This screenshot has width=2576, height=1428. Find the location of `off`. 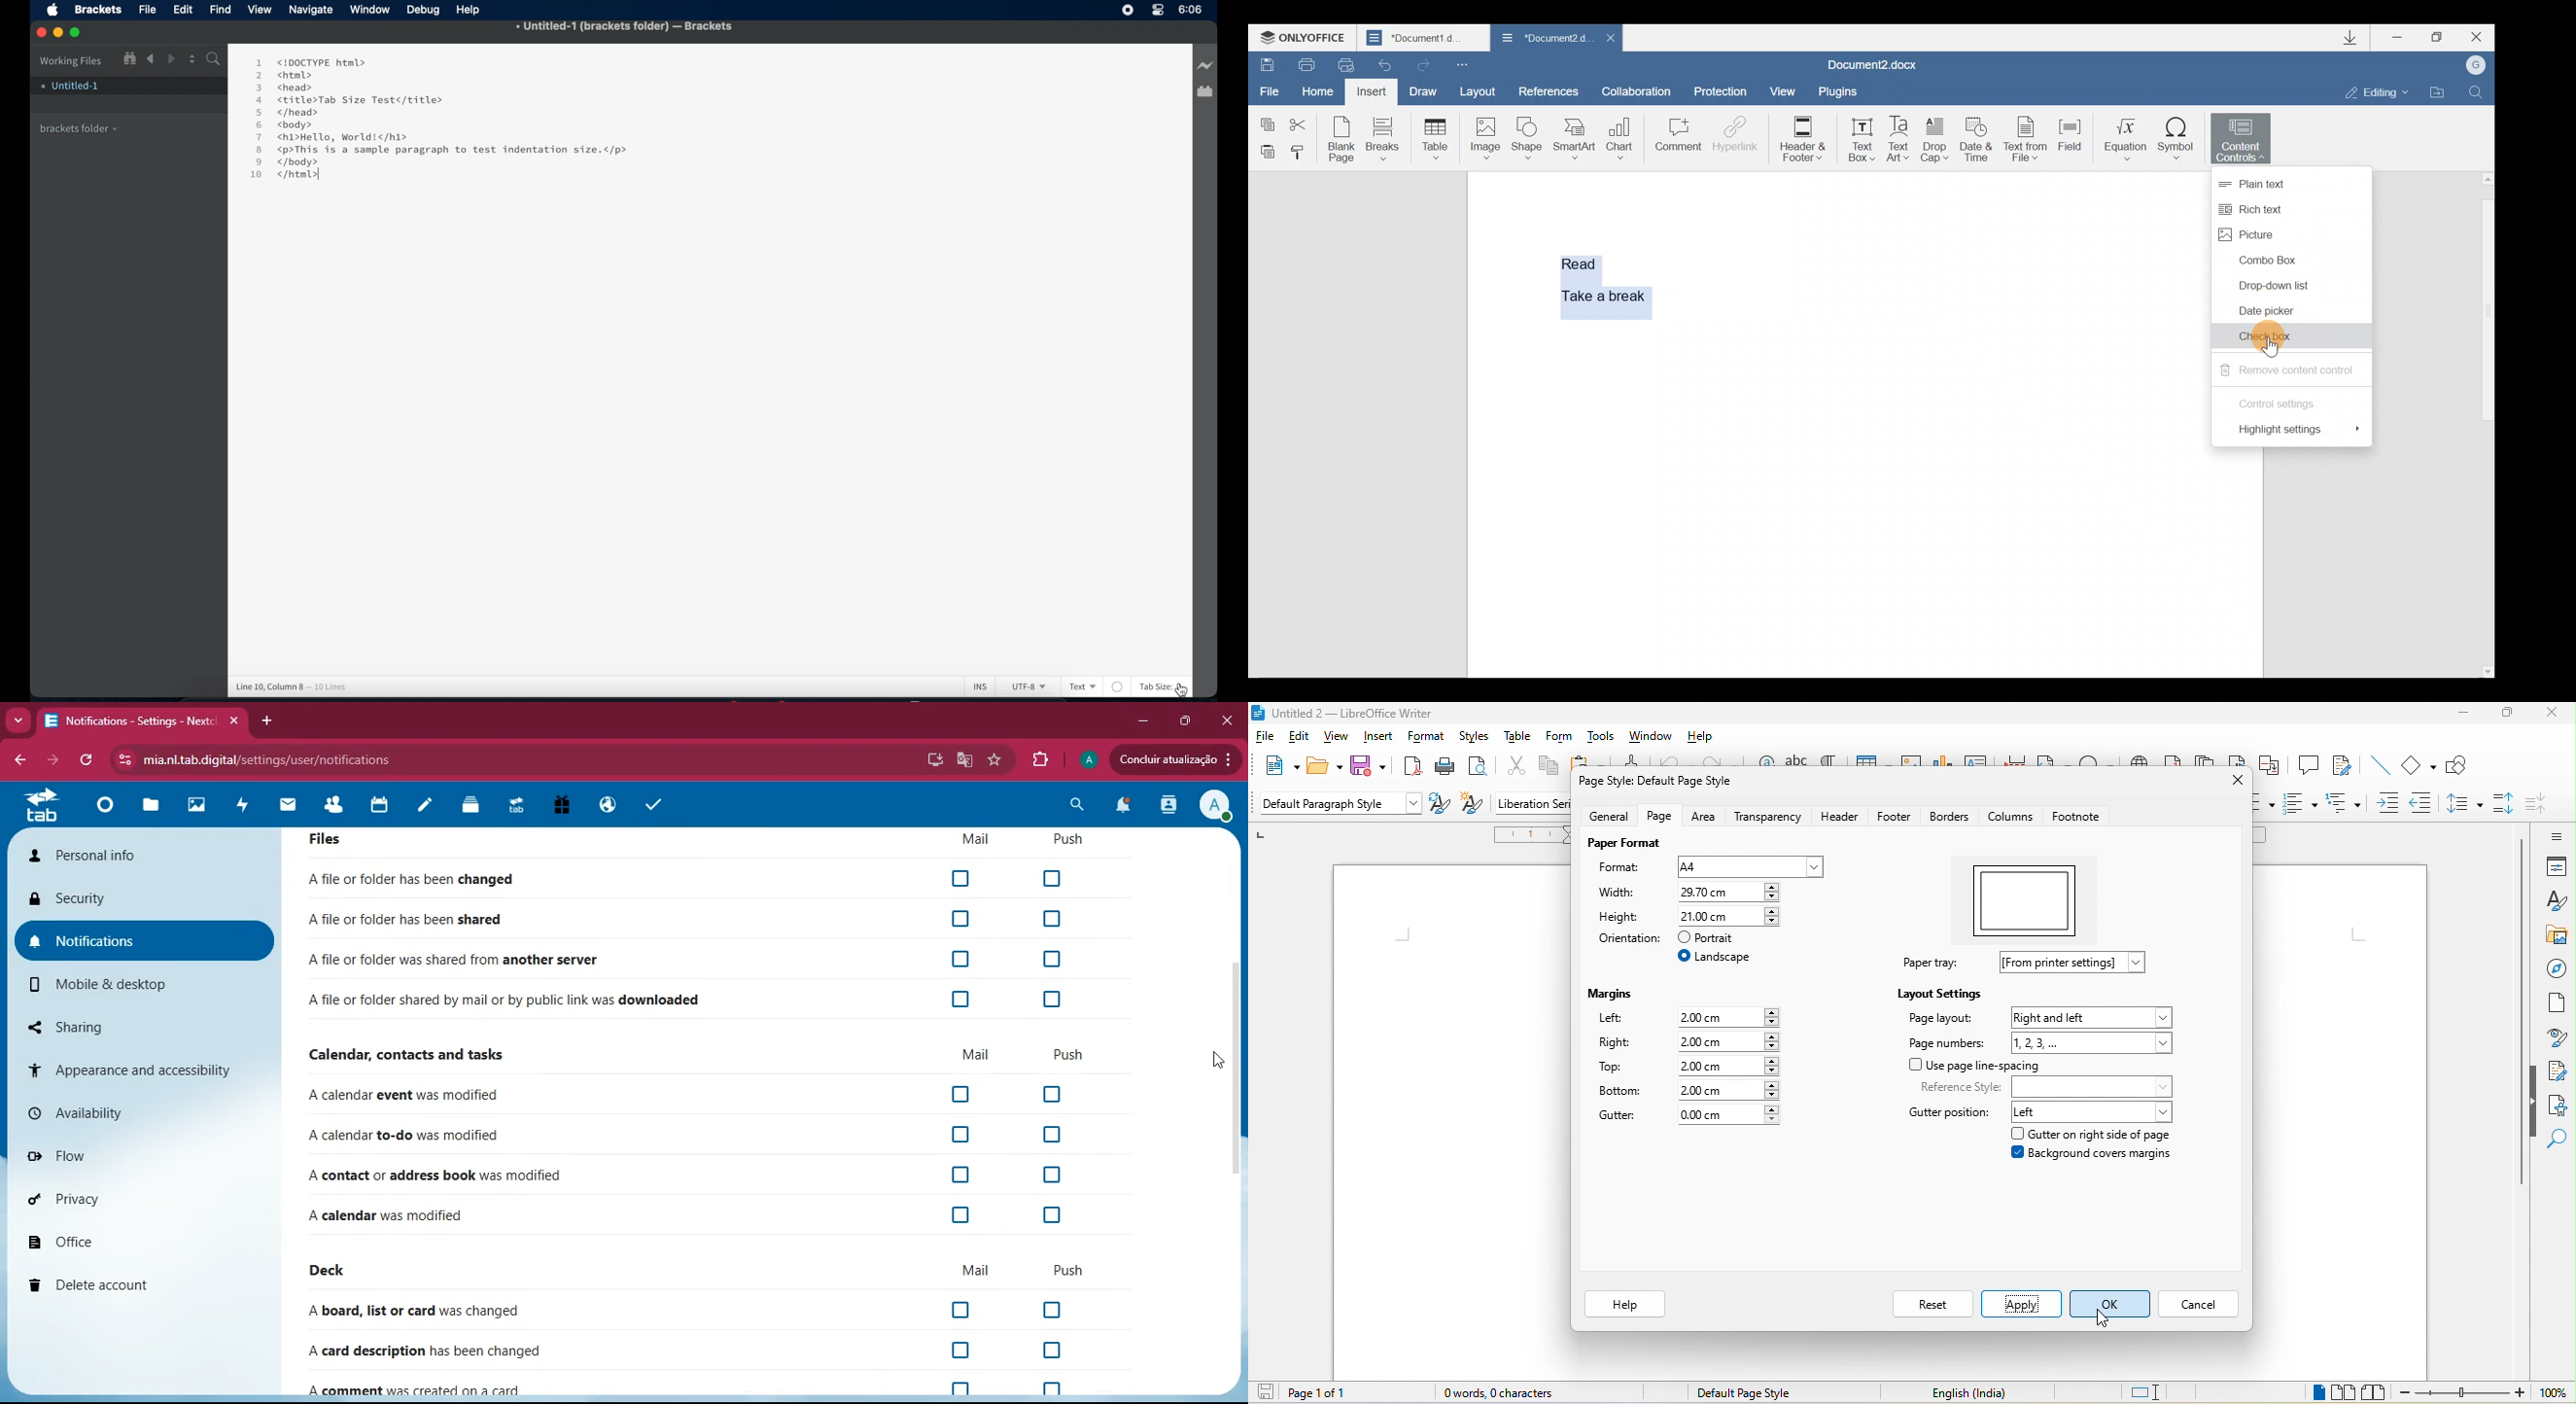

off is located at coordinates (963, 1095).